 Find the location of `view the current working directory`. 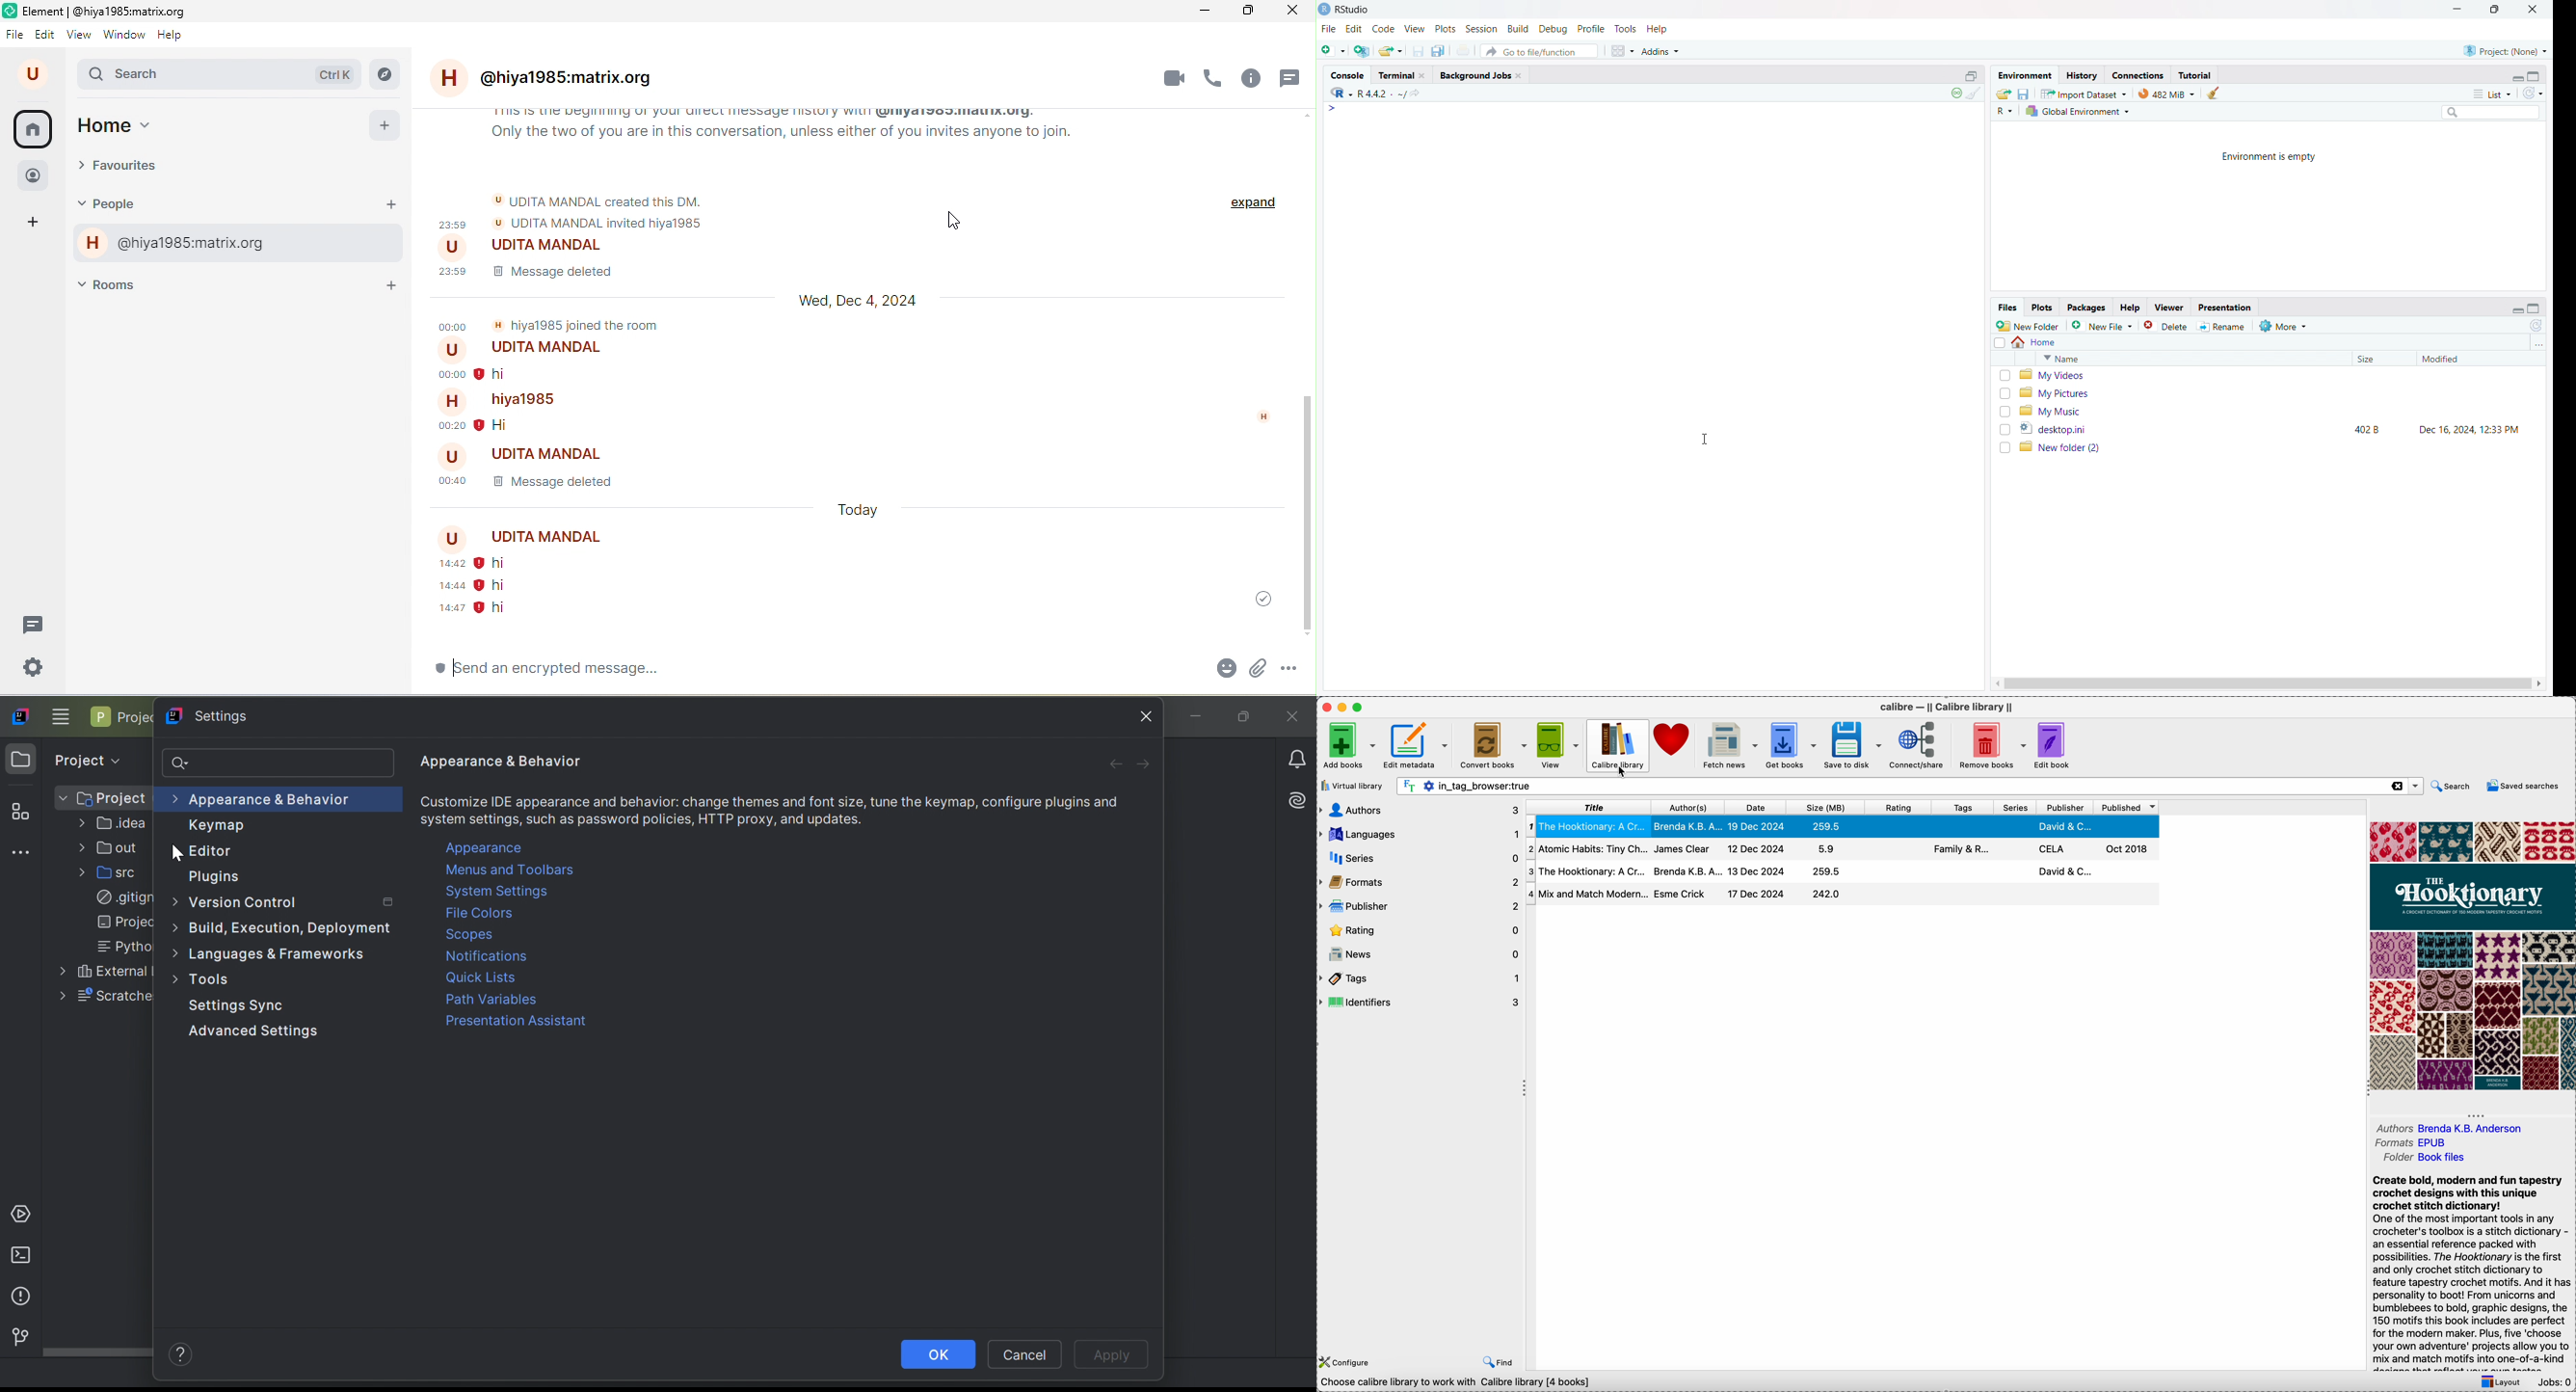

view the current working directory is located at coordinates (1418, 92).